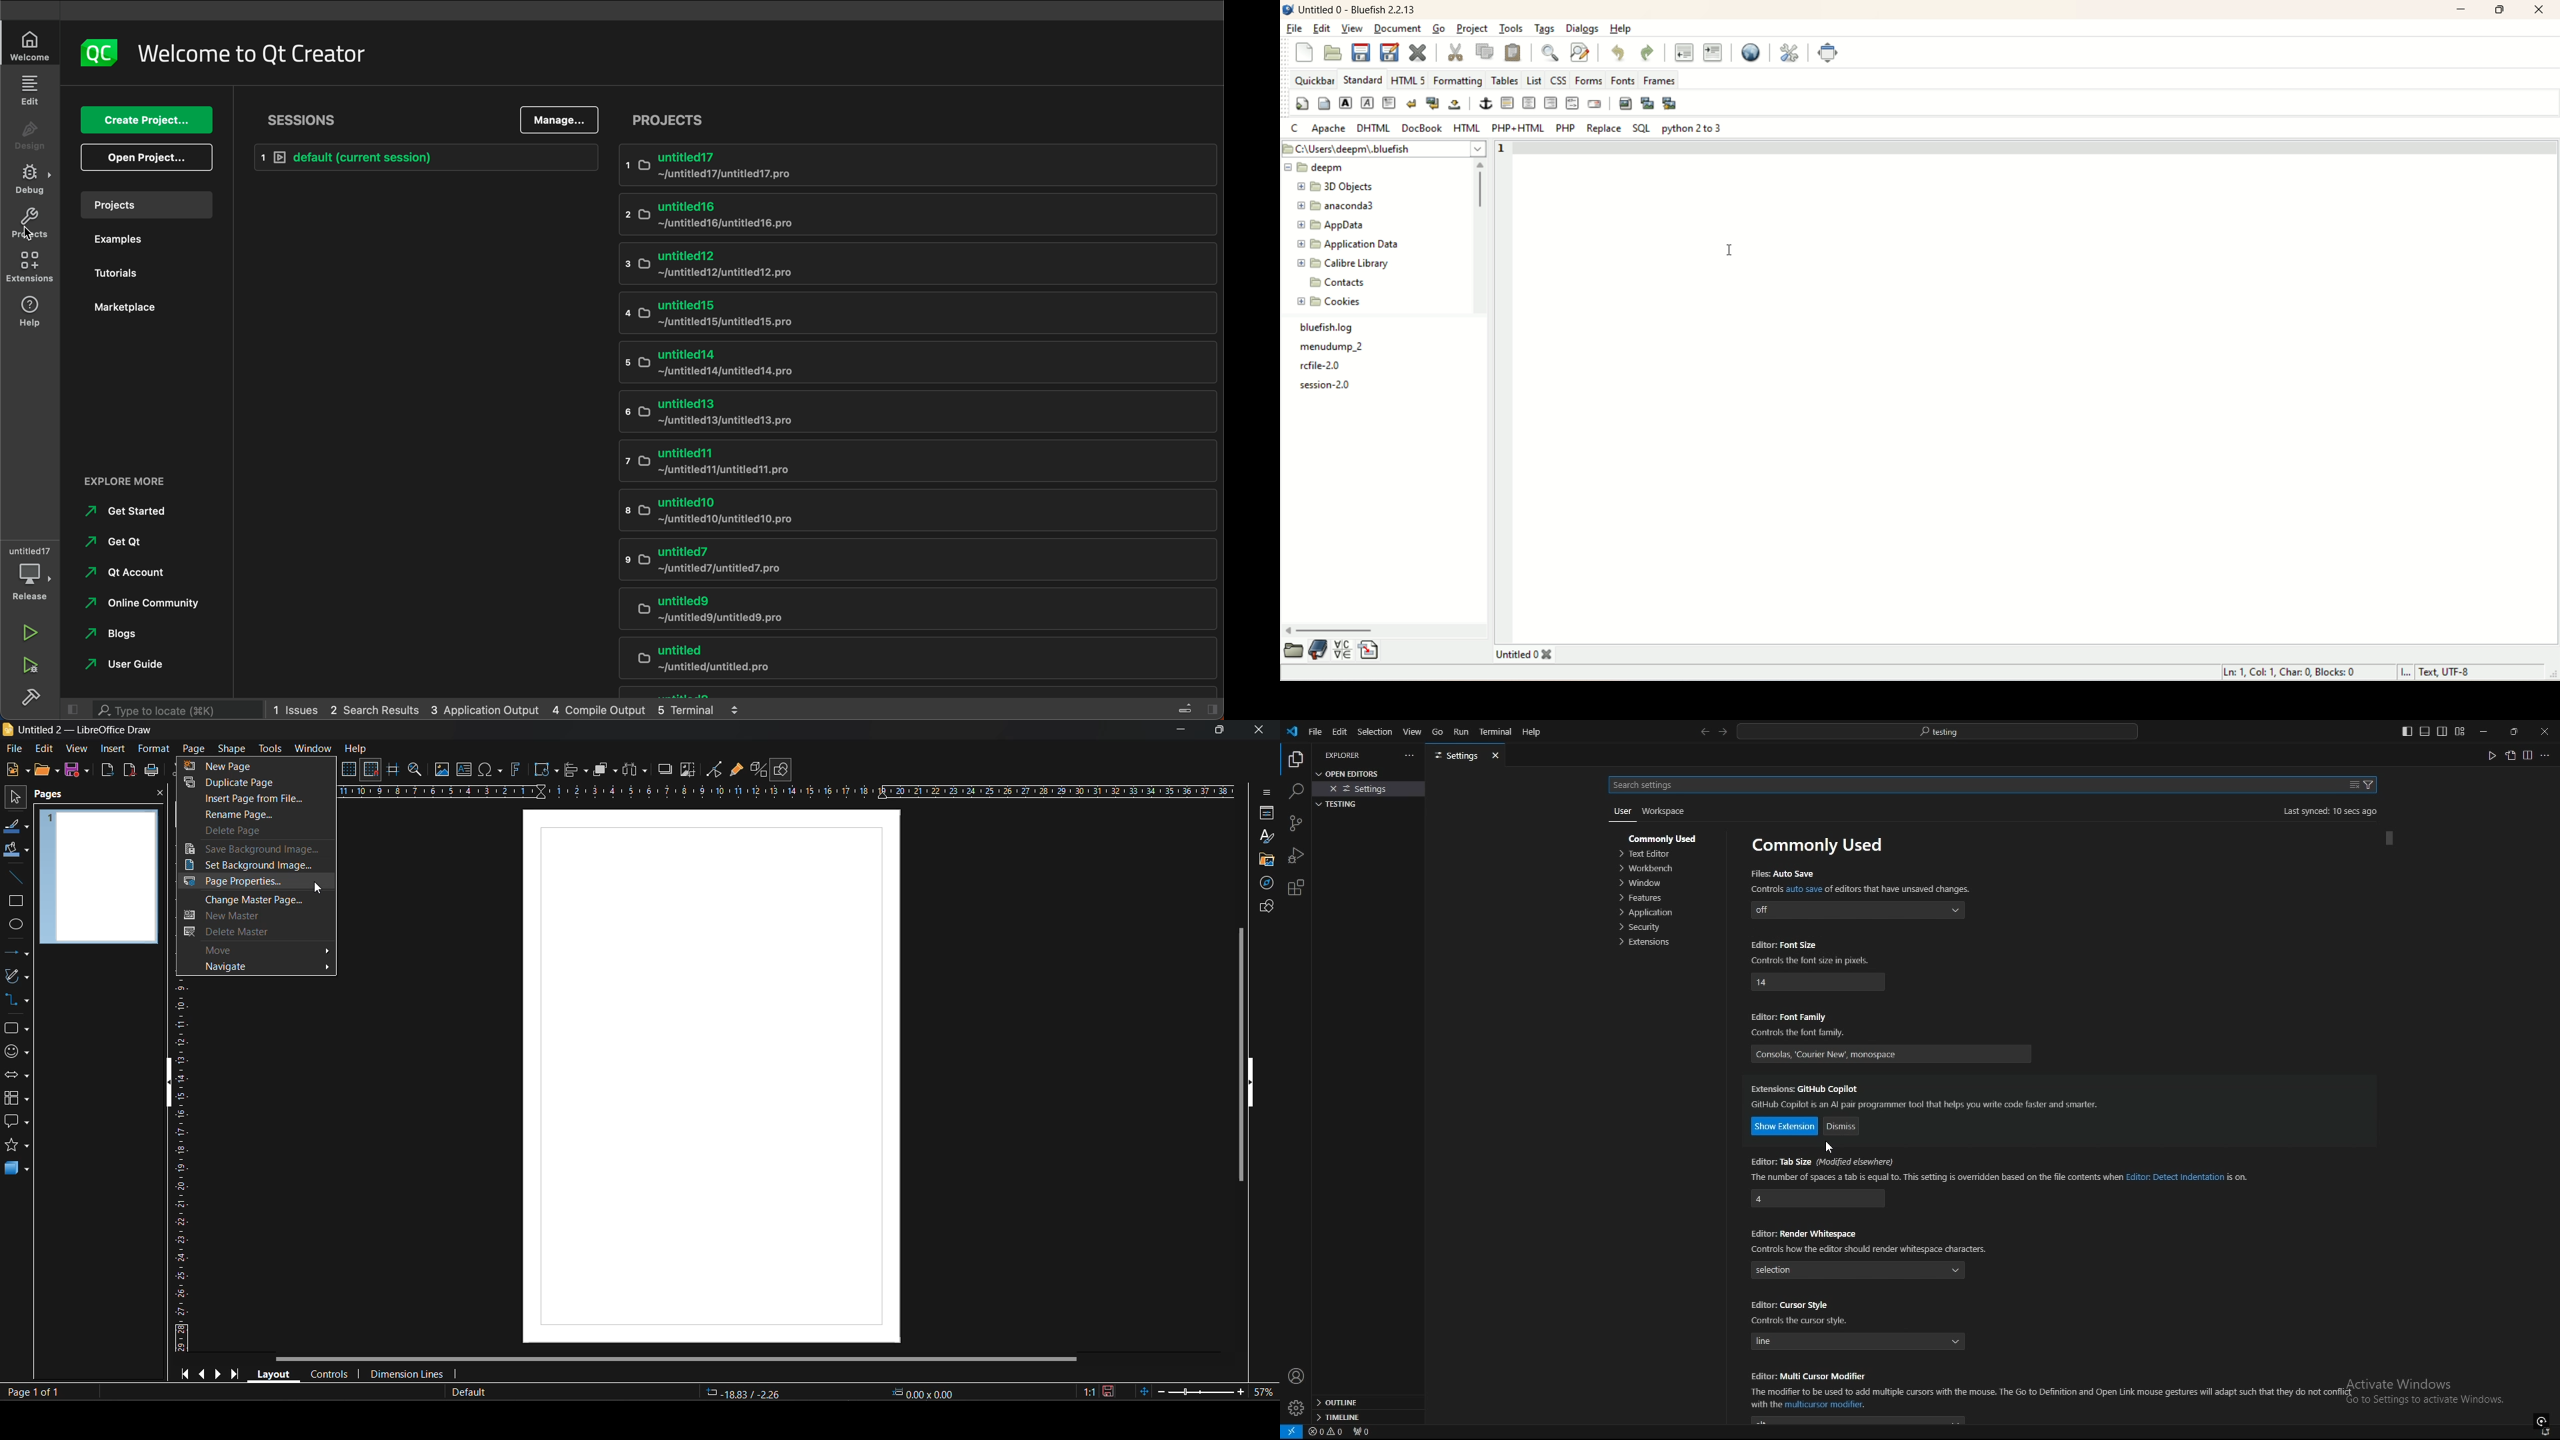 This screenshot has width=2576, height=1456. What do you see at coordinates (713, 1077) in the screenshot?
I see `working area` at bounding box center [713, 1077].